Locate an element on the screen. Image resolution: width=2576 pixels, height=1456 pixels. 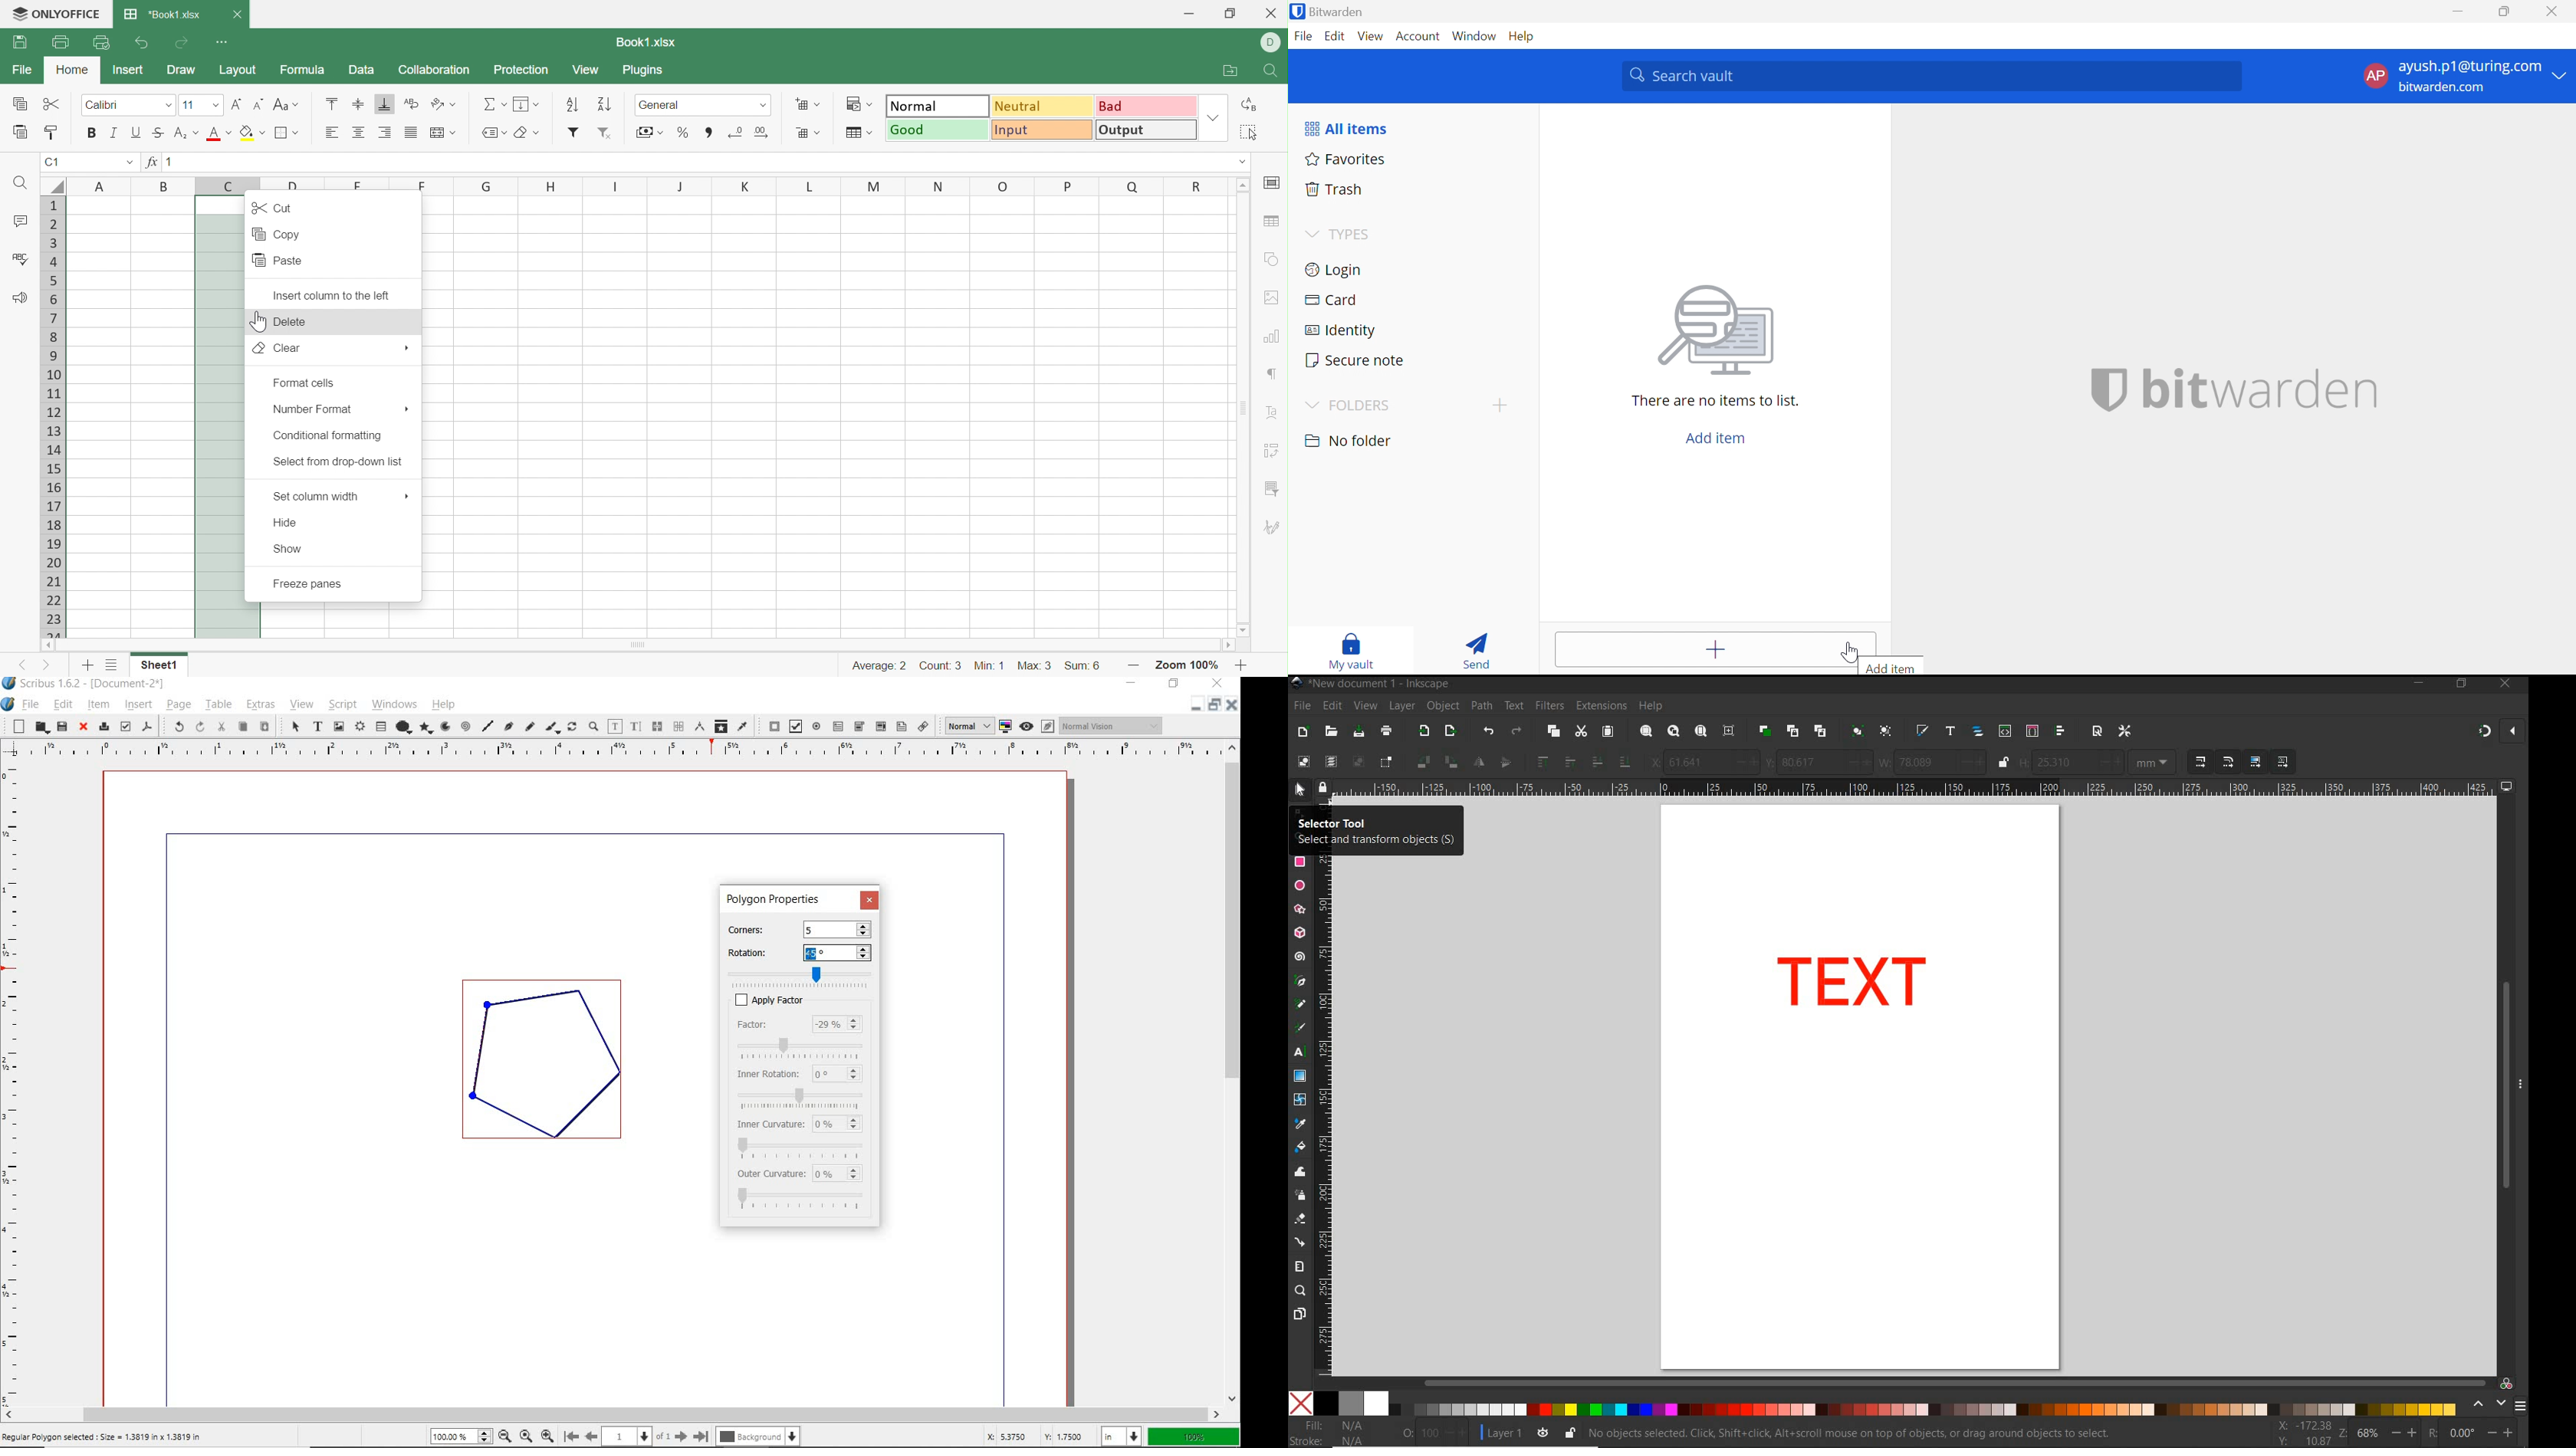
Insert cells is located at coordinates (799, 103).